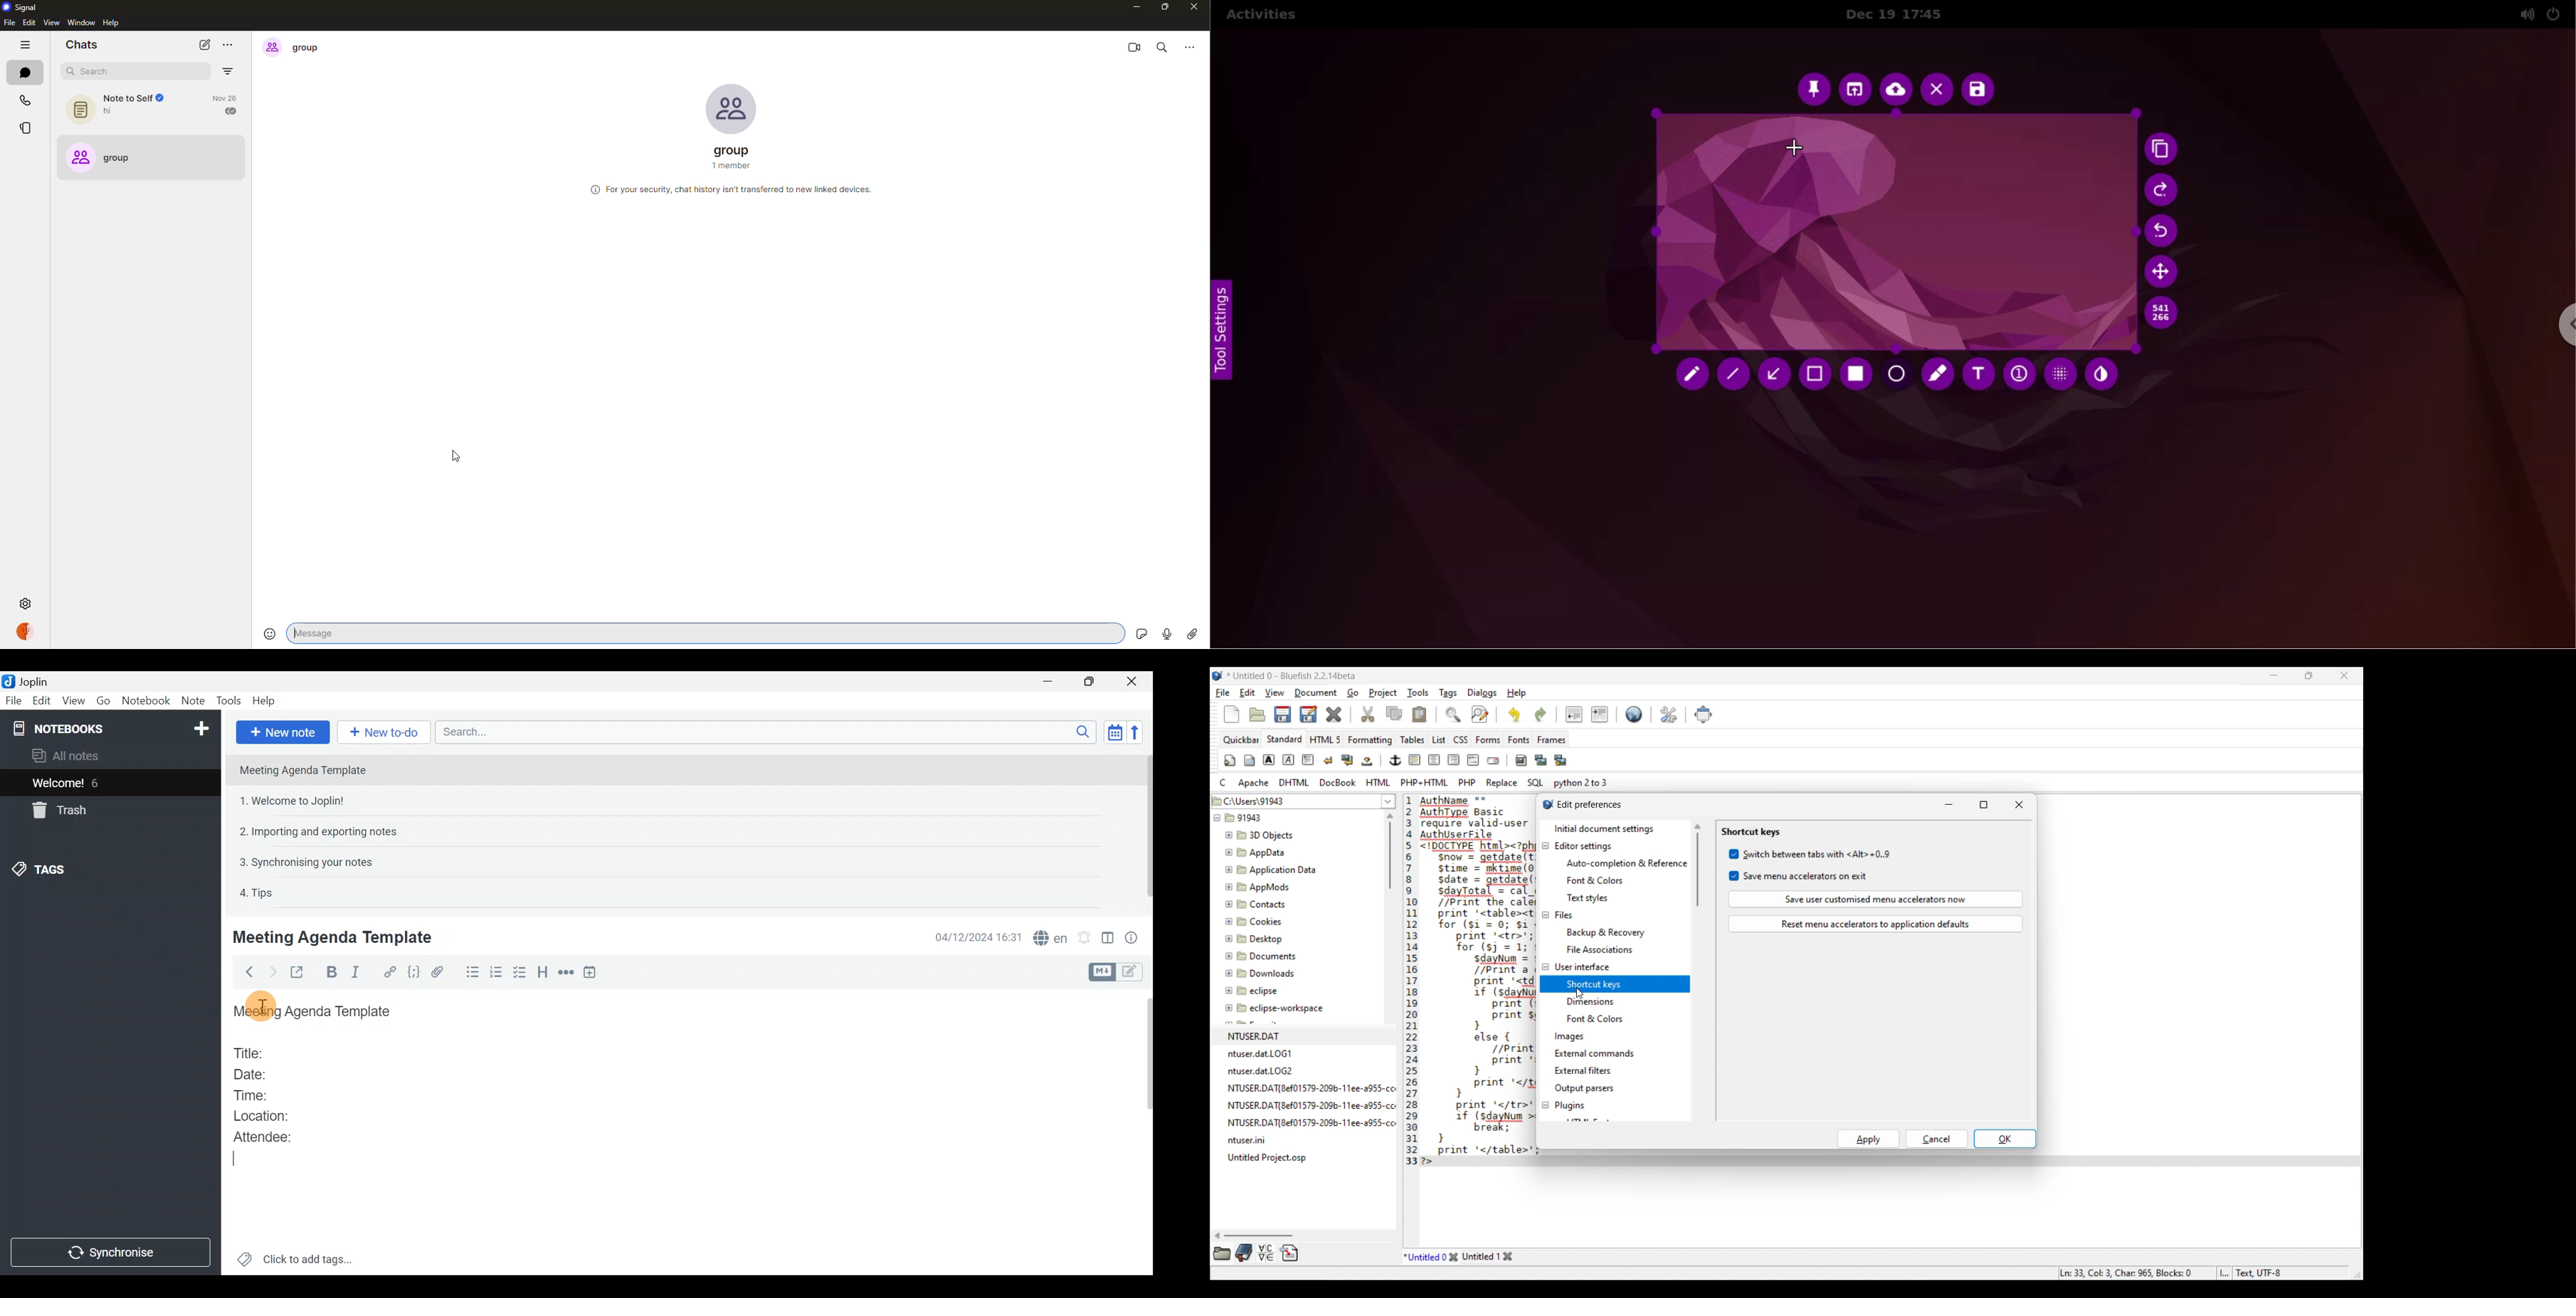 This screenshot has width=2576, height=1316. I want to click on Hyperlink, so click(391, 972).